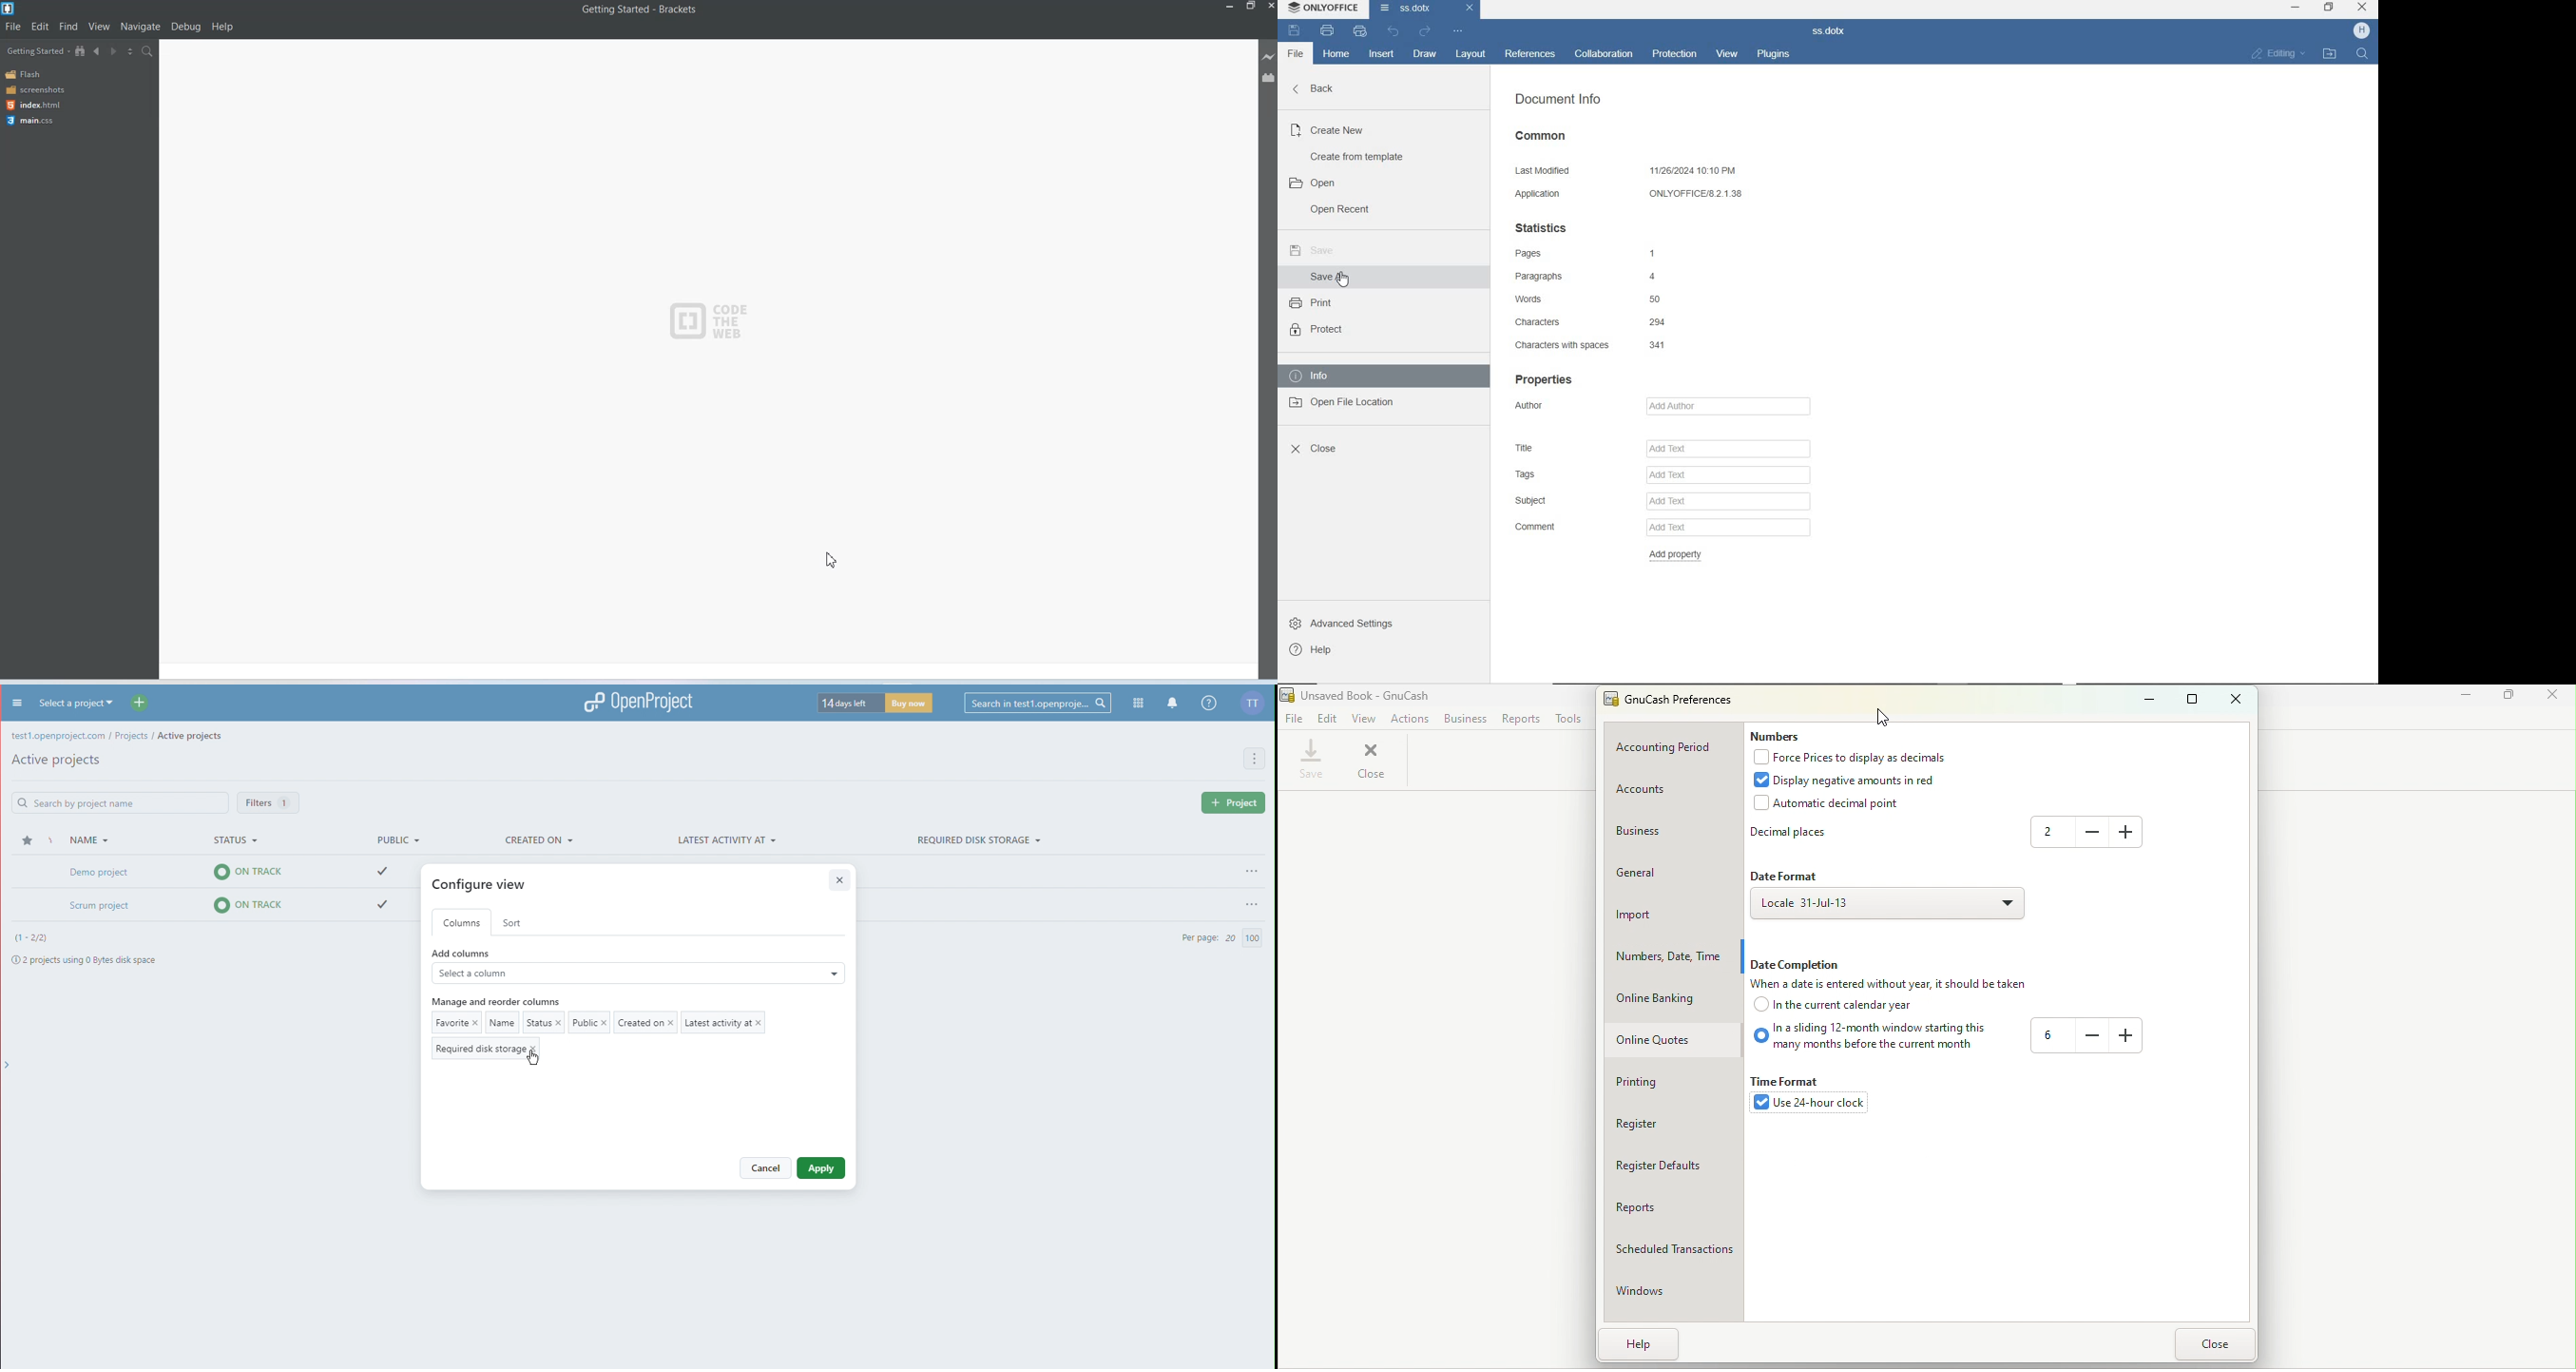  I want to click on Tools, so click(1568, 721).